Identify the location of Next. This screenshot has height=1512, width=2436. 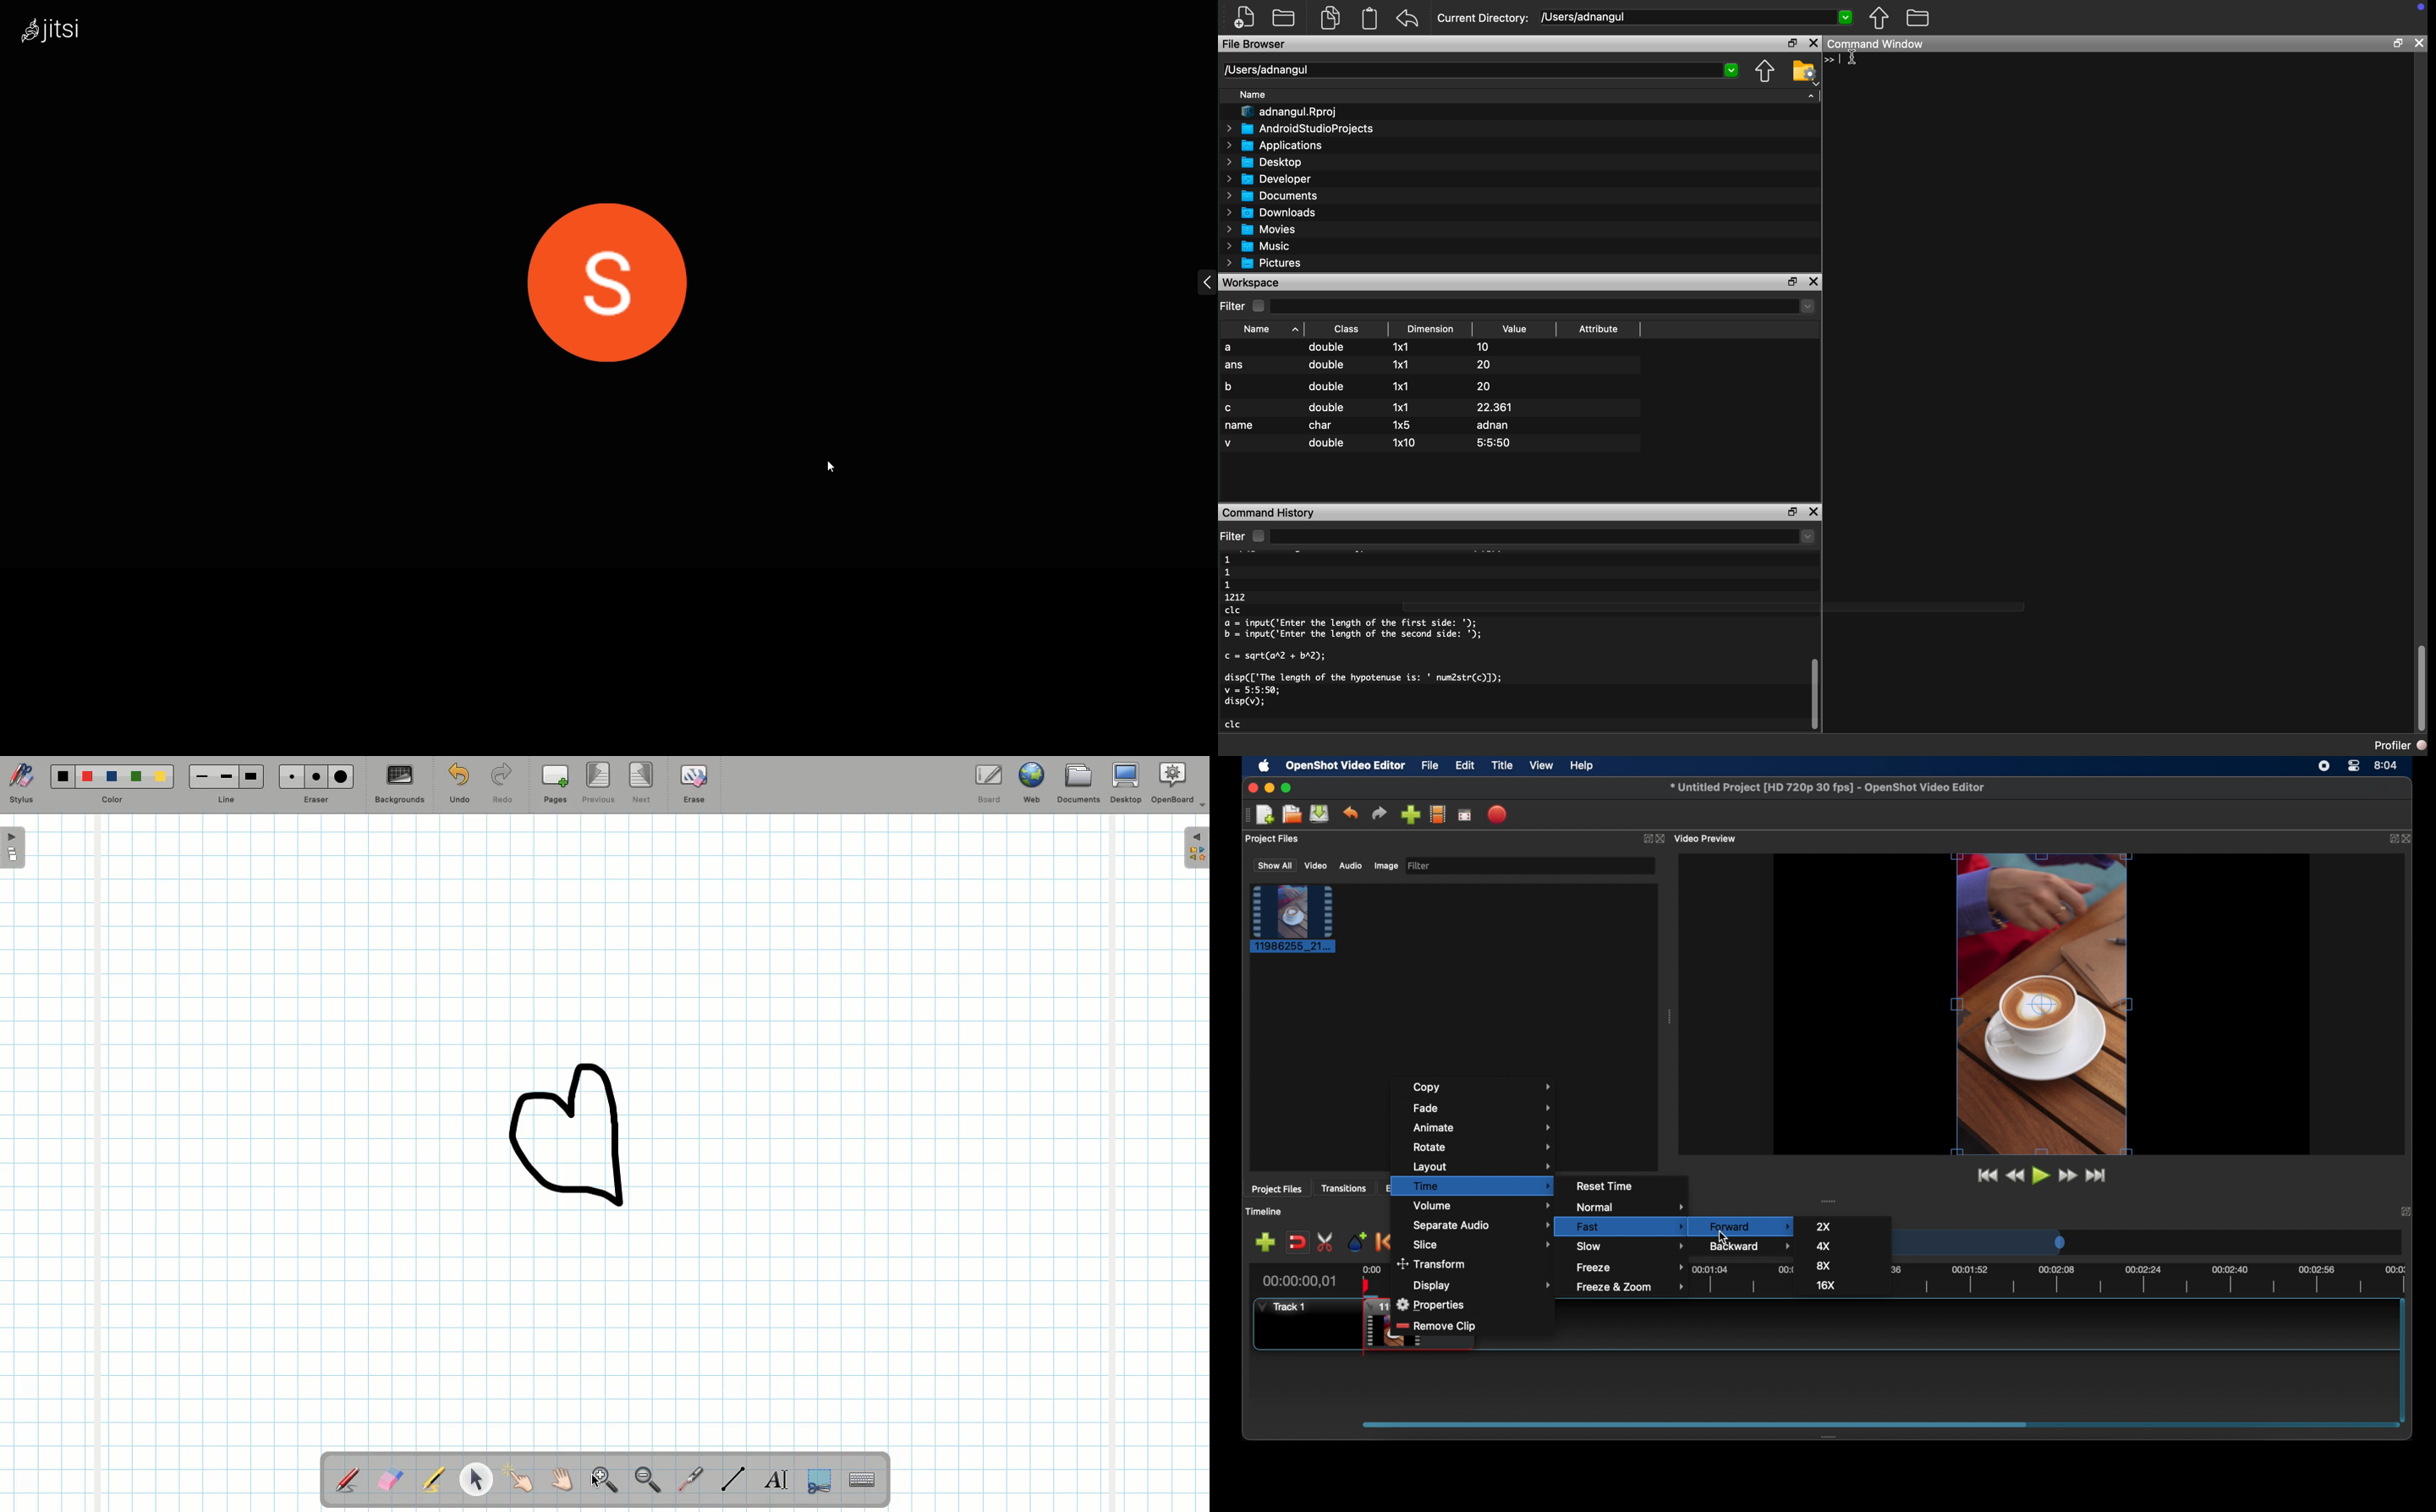
(642, 782).